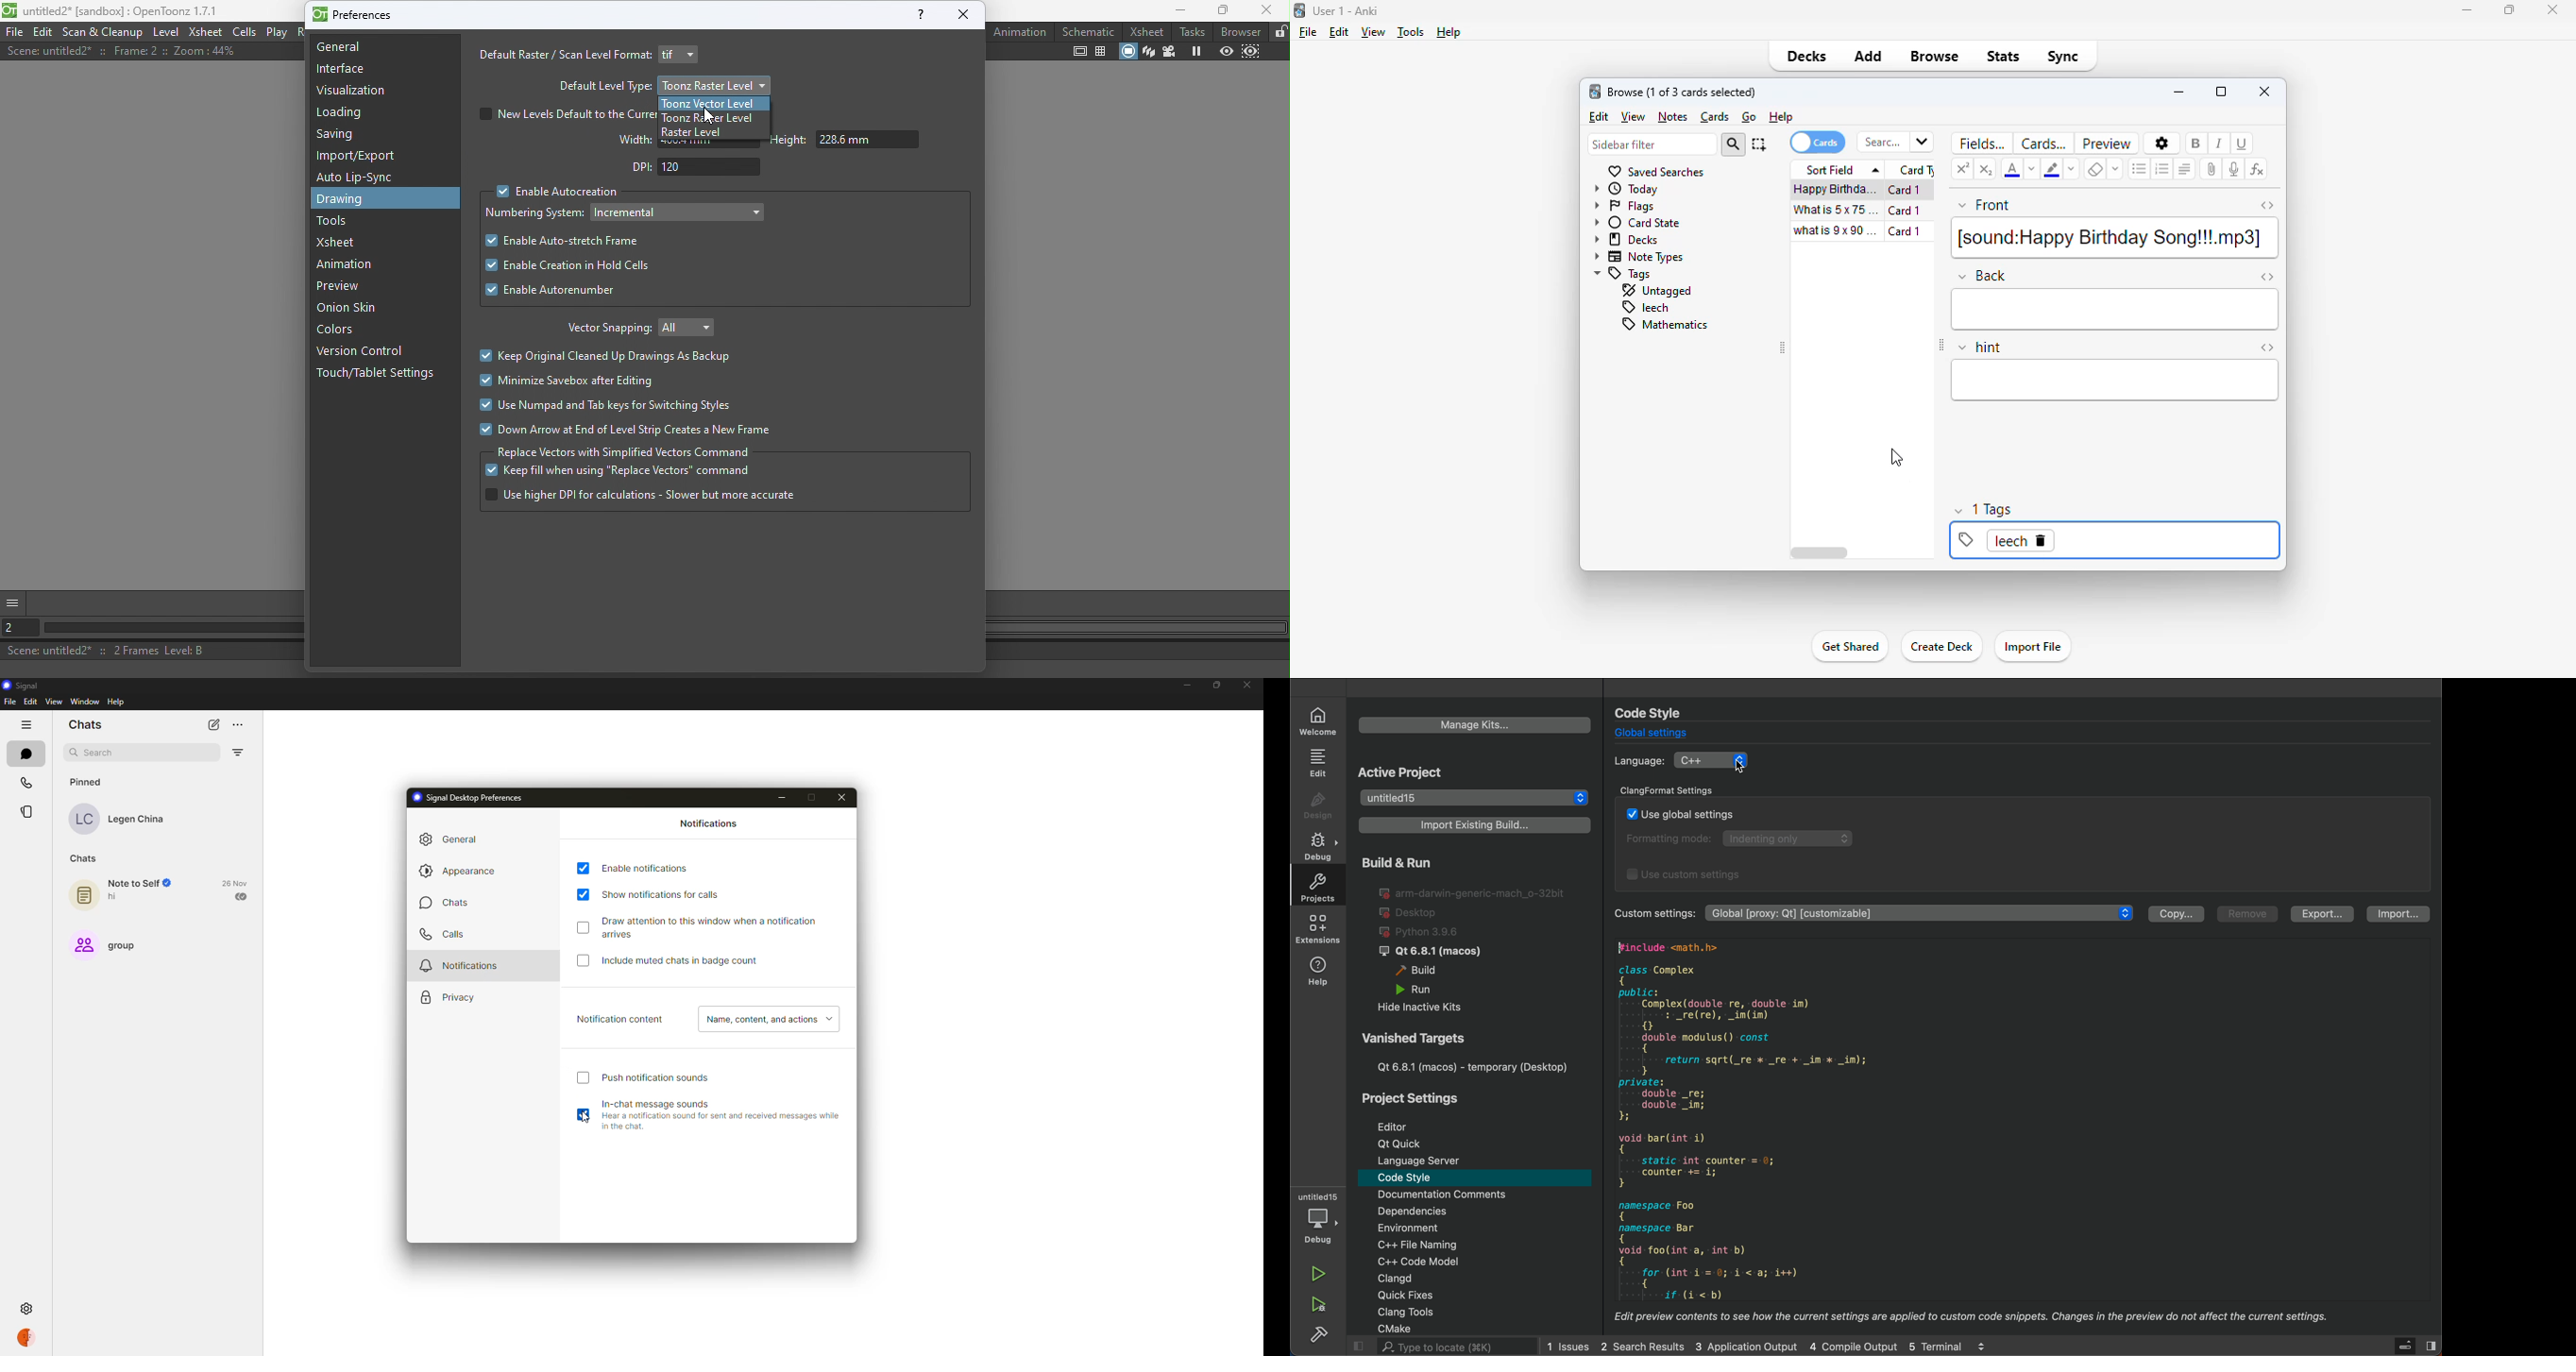 The width and height of the screenshot is (2576, 1372). I want to click on close, so click(2265, 91).